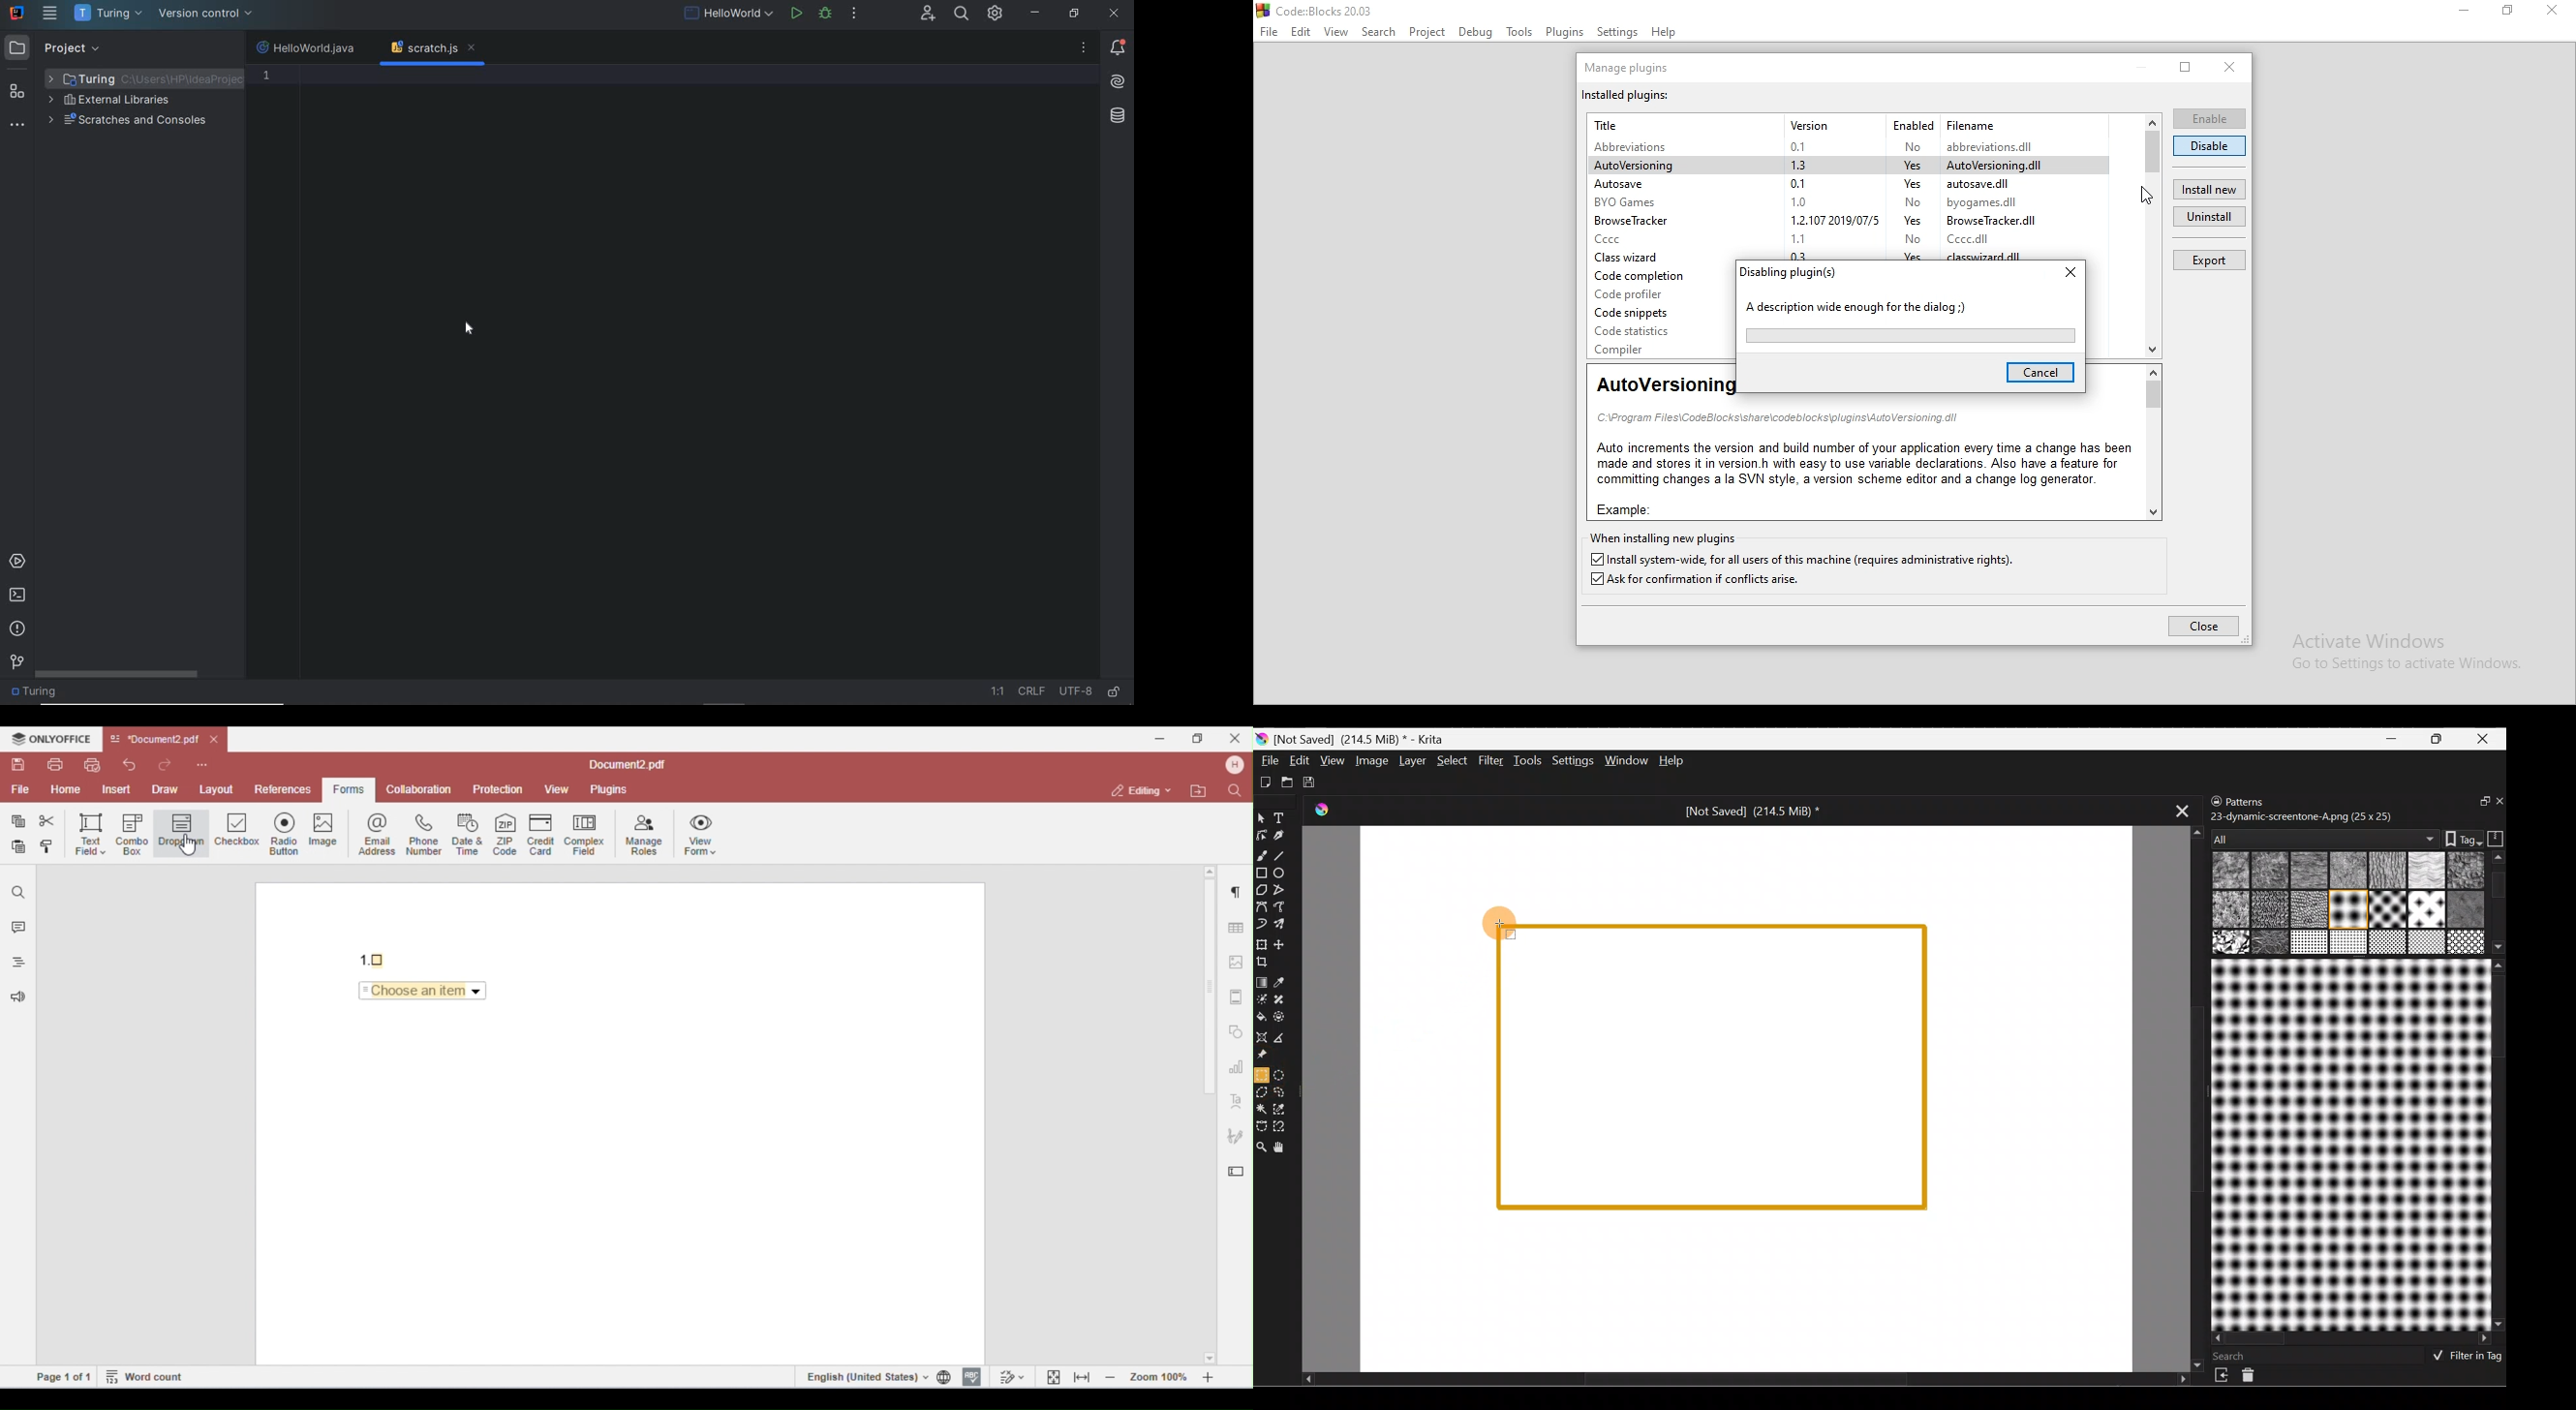  I want to click on project name, so click(37, 694).